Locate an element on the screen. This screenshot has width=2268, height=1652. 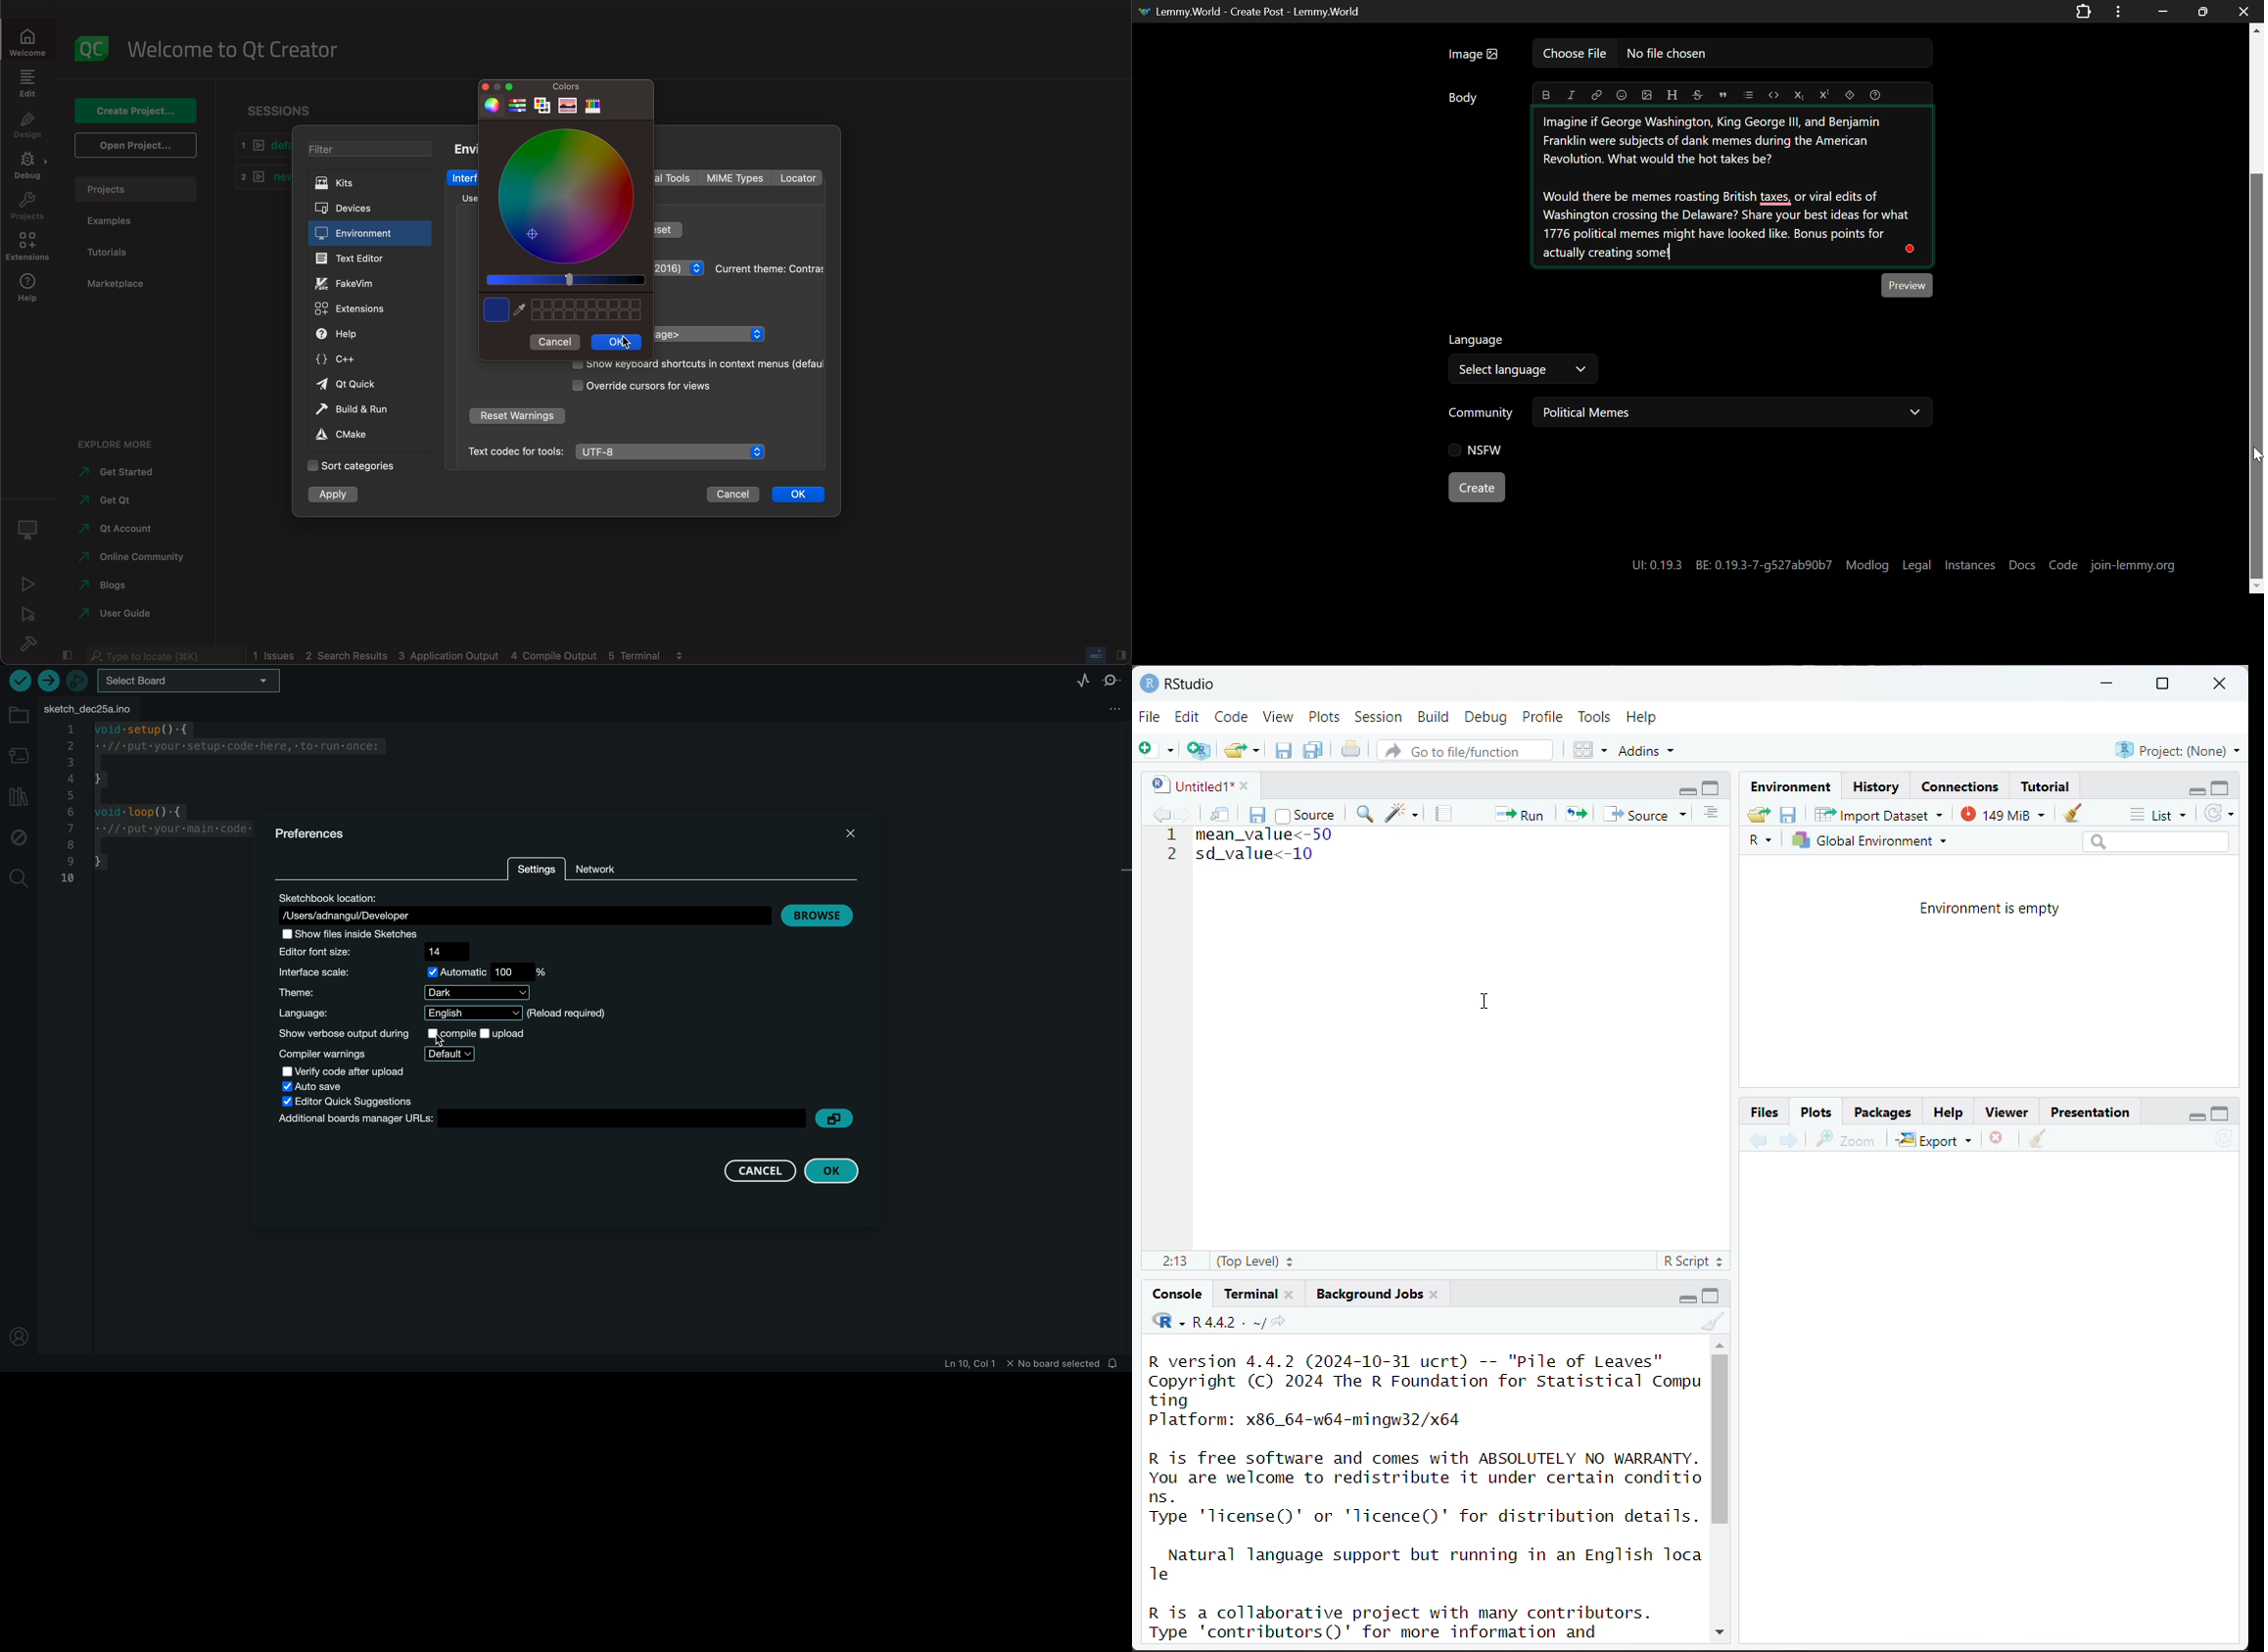
Session is located at coordinates (1379, 718).